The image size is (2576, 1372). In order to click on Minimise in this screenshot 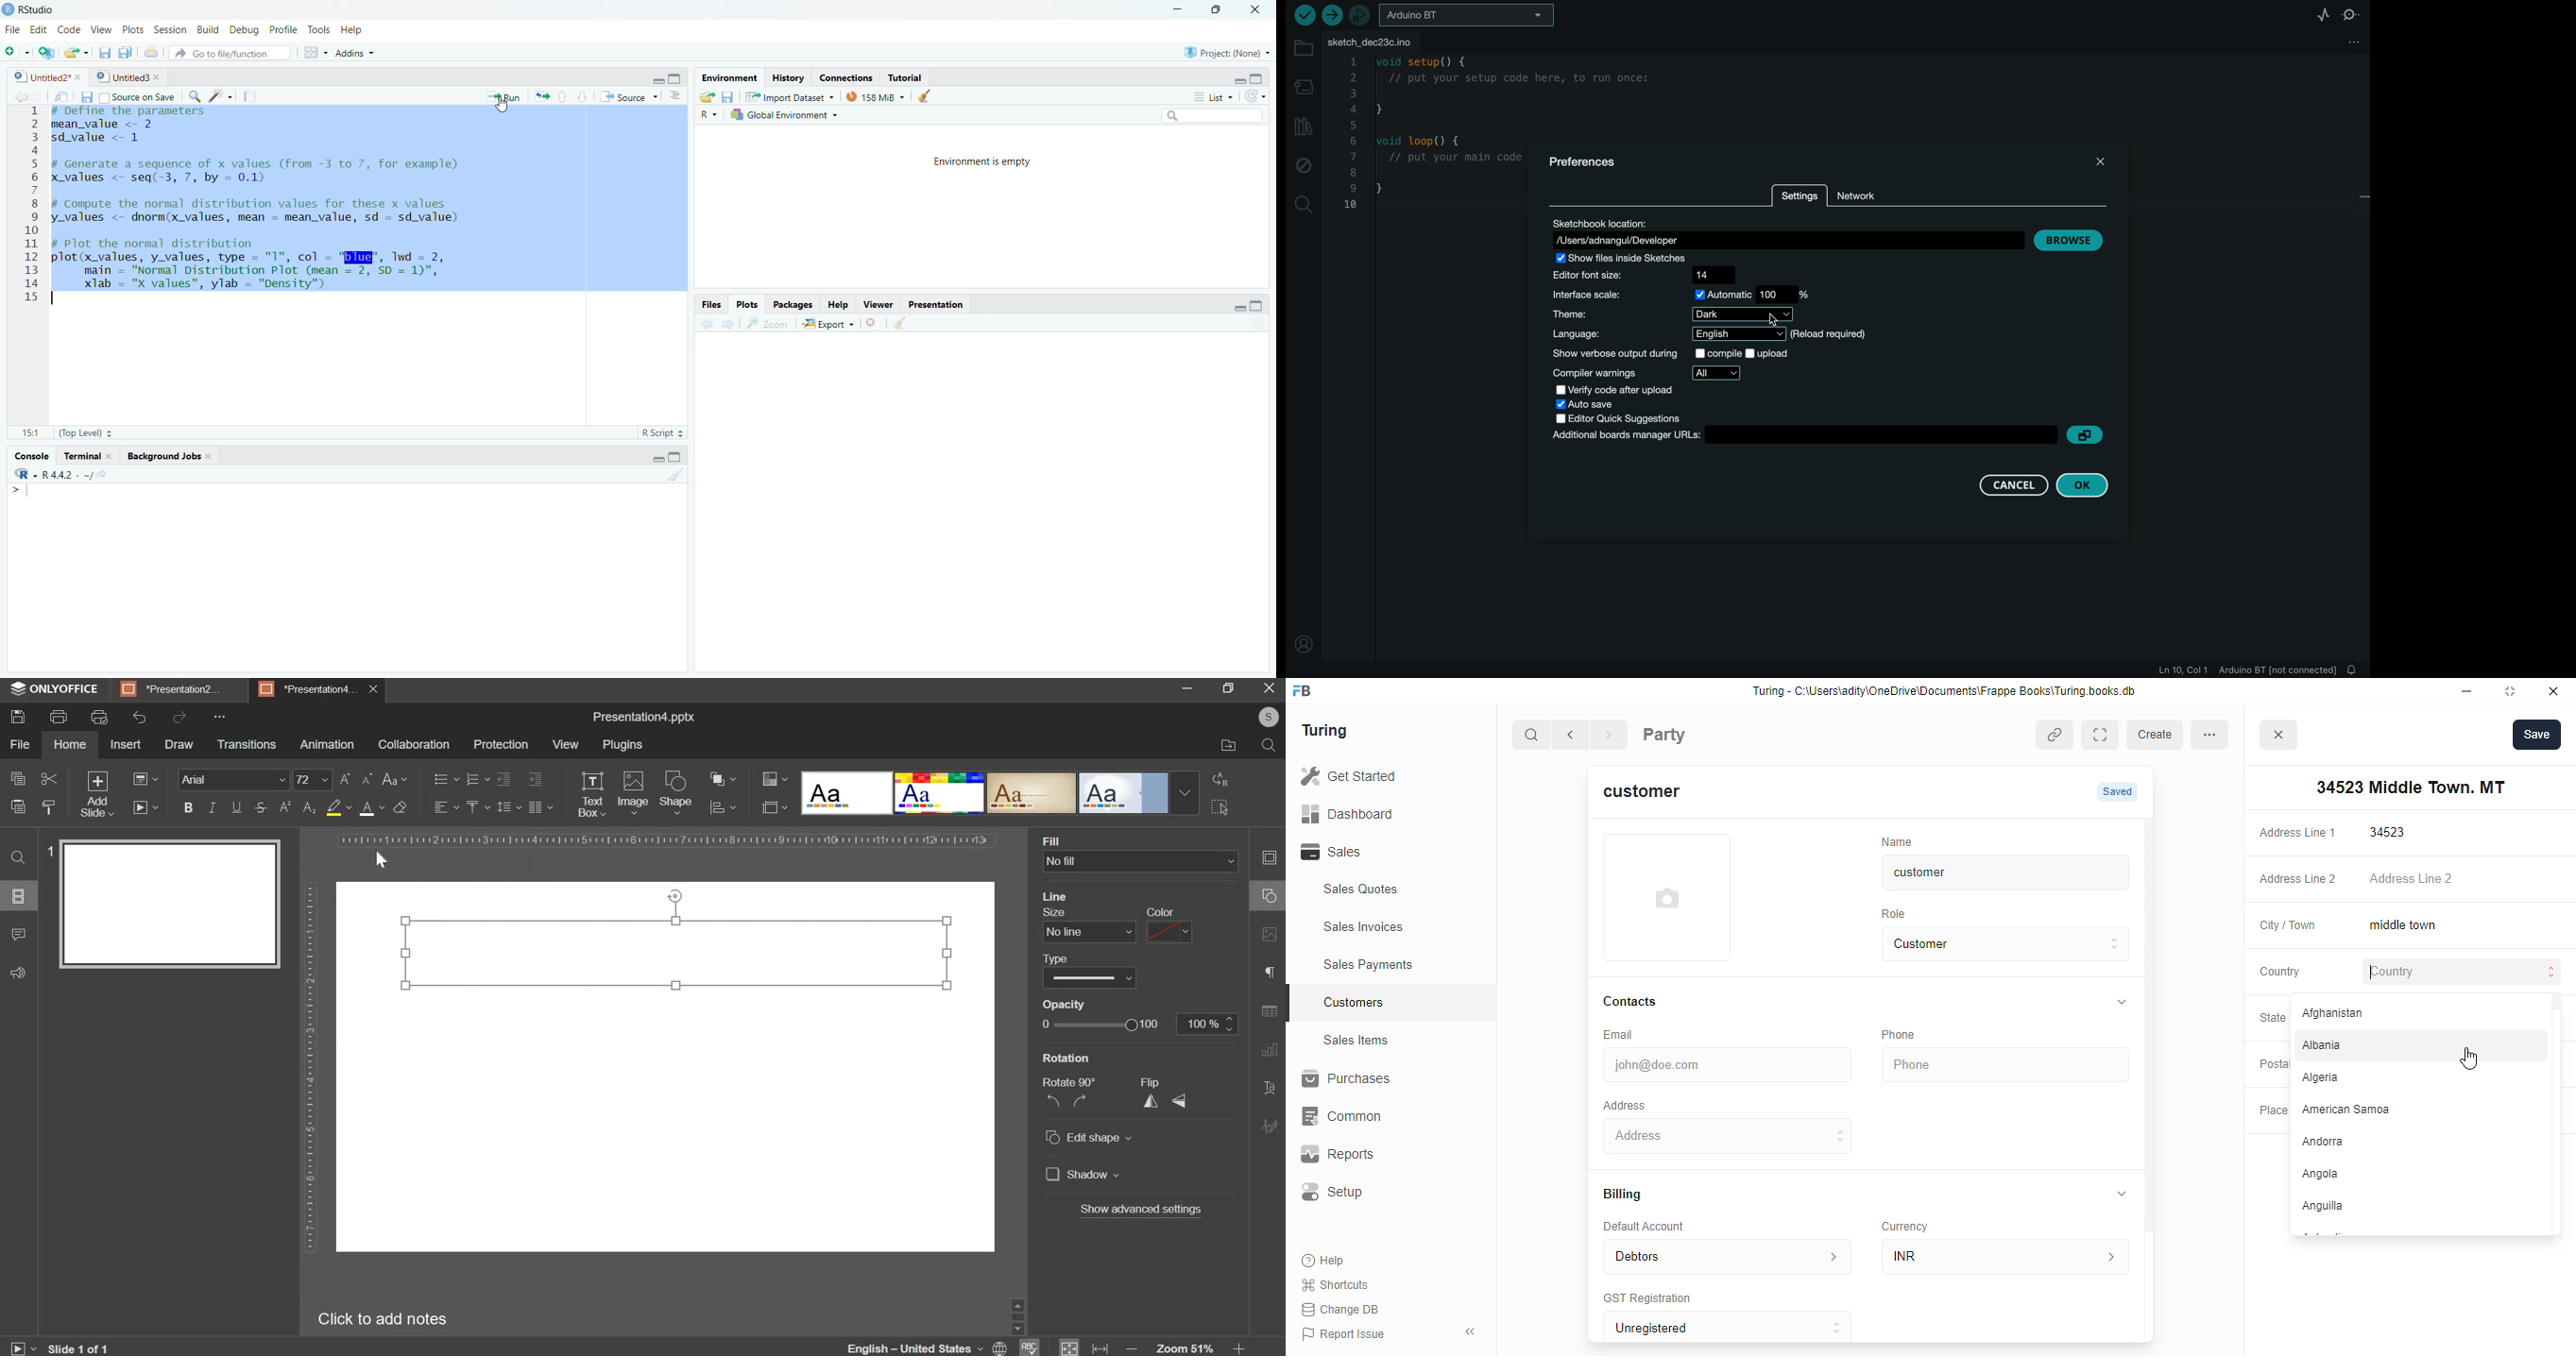, I will do `click(1228, 691)`.